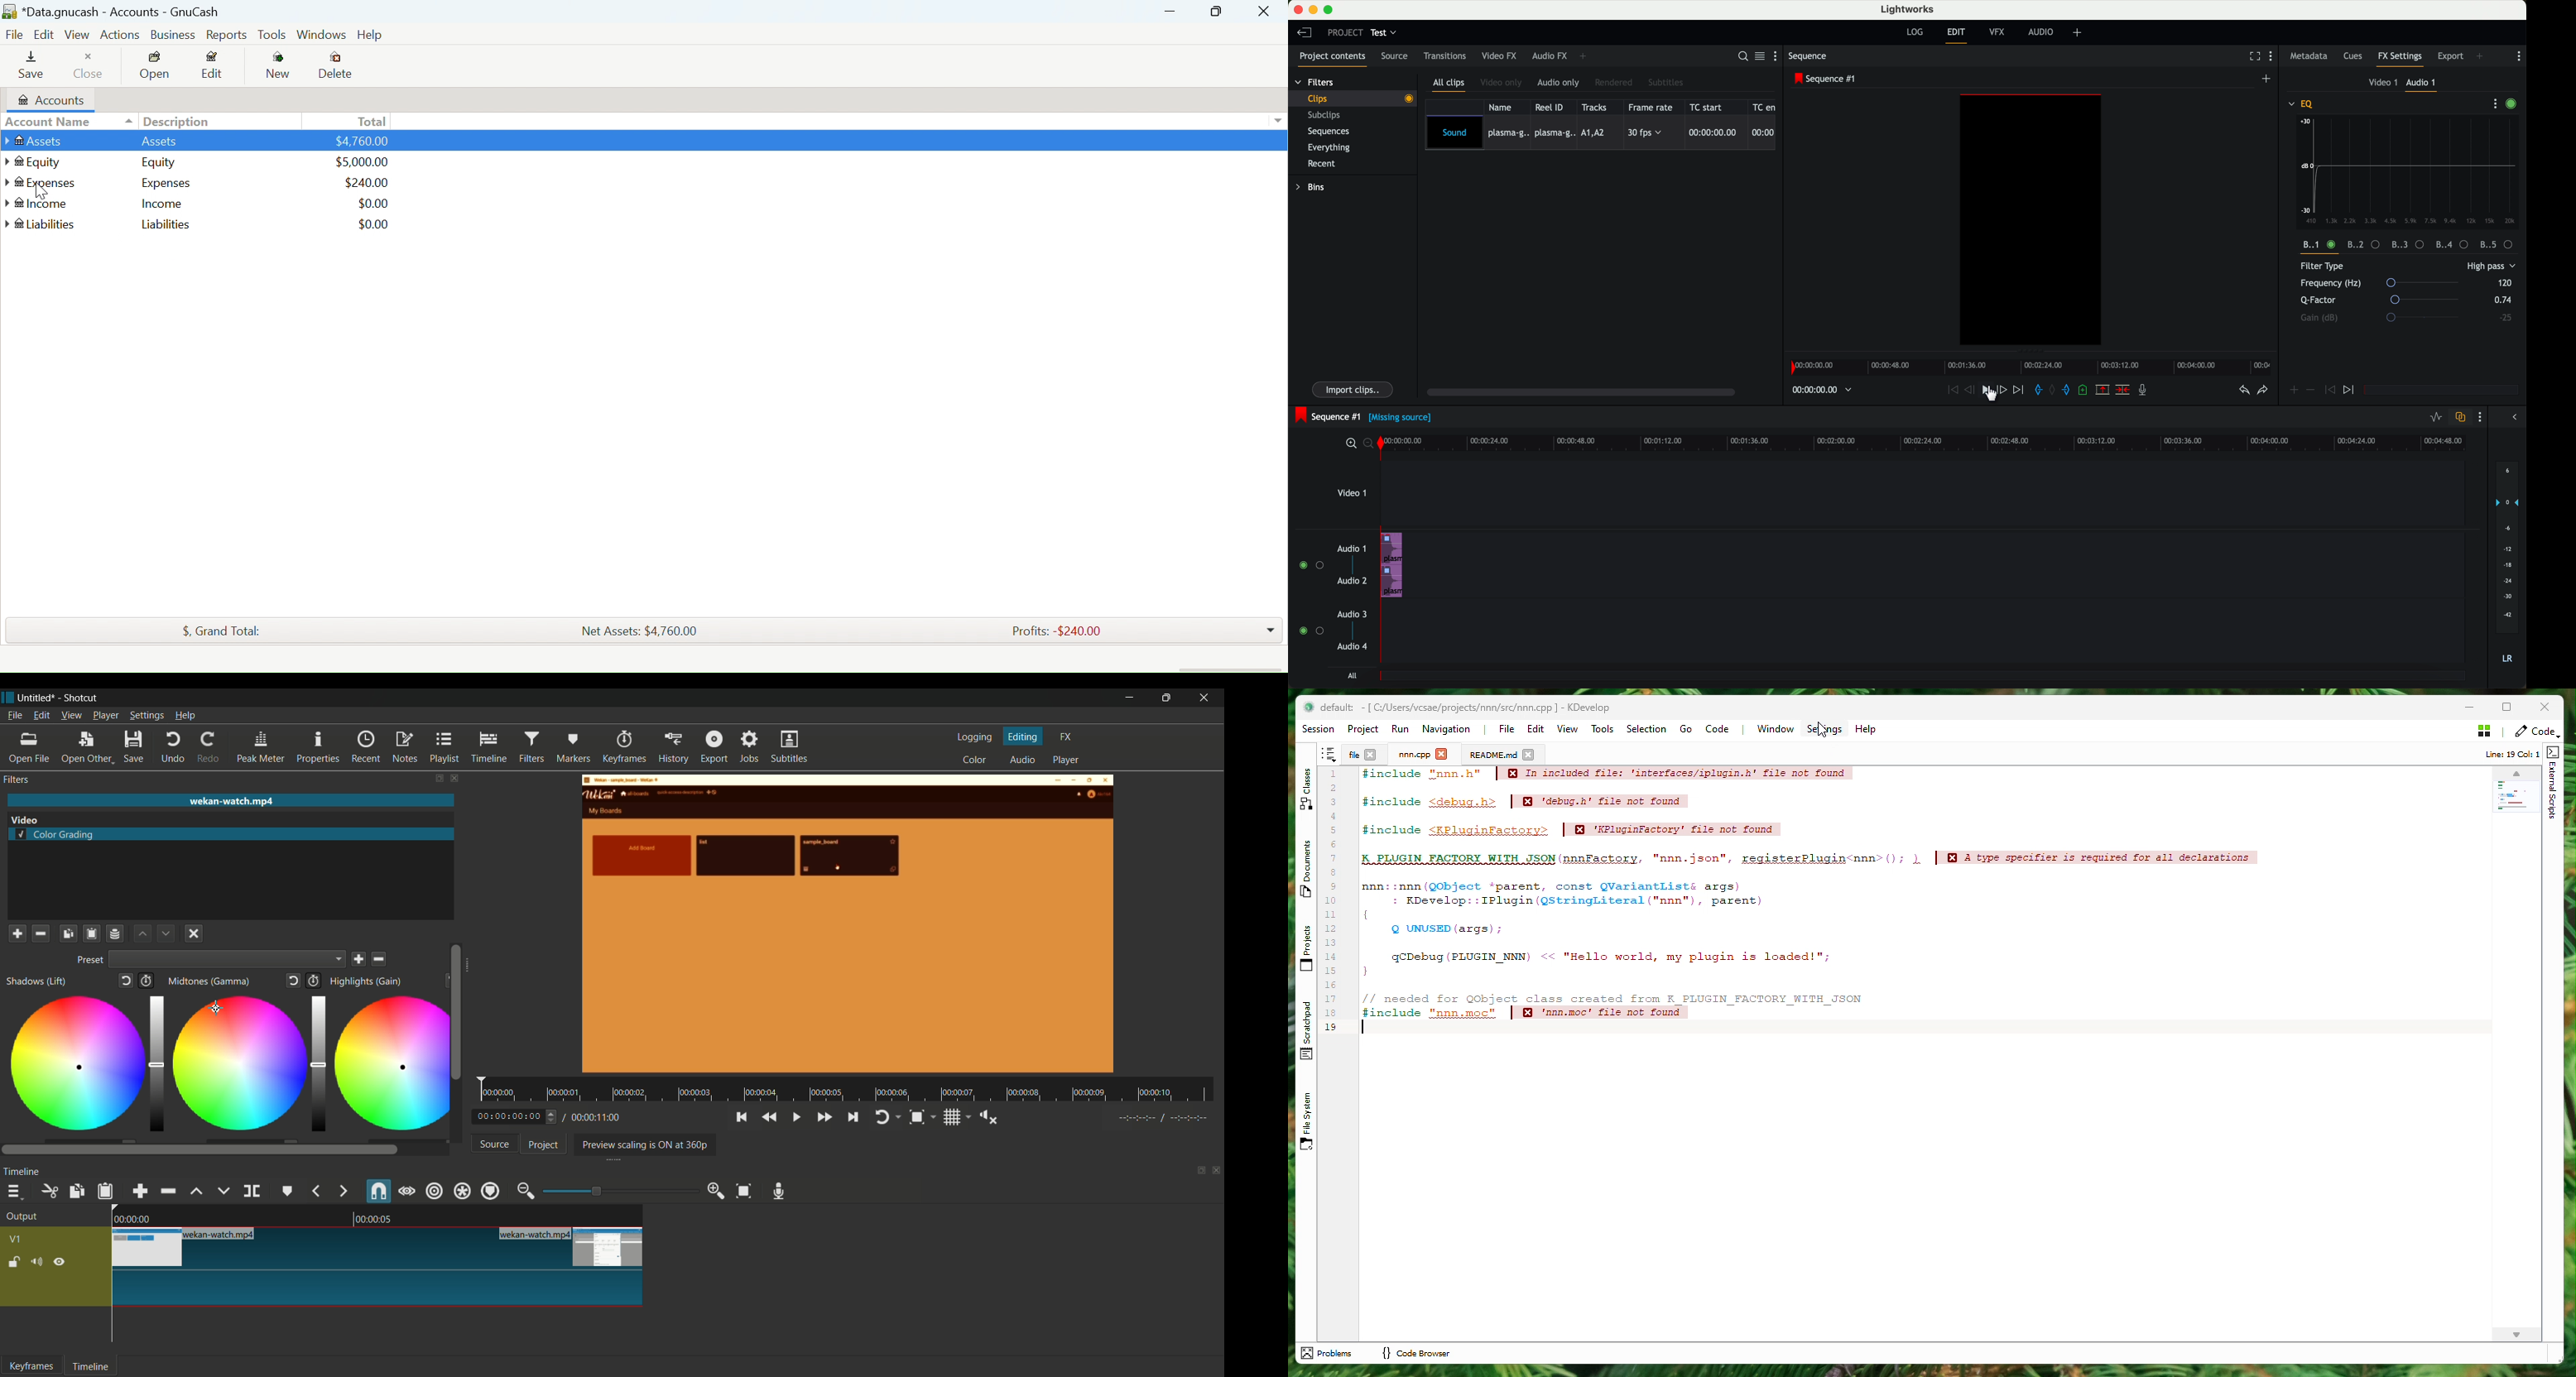 This screenshot has height=1400, width=2576. Describe the element at coordinates (2000, 34) in the screenshot. I see `VFX` at that location.